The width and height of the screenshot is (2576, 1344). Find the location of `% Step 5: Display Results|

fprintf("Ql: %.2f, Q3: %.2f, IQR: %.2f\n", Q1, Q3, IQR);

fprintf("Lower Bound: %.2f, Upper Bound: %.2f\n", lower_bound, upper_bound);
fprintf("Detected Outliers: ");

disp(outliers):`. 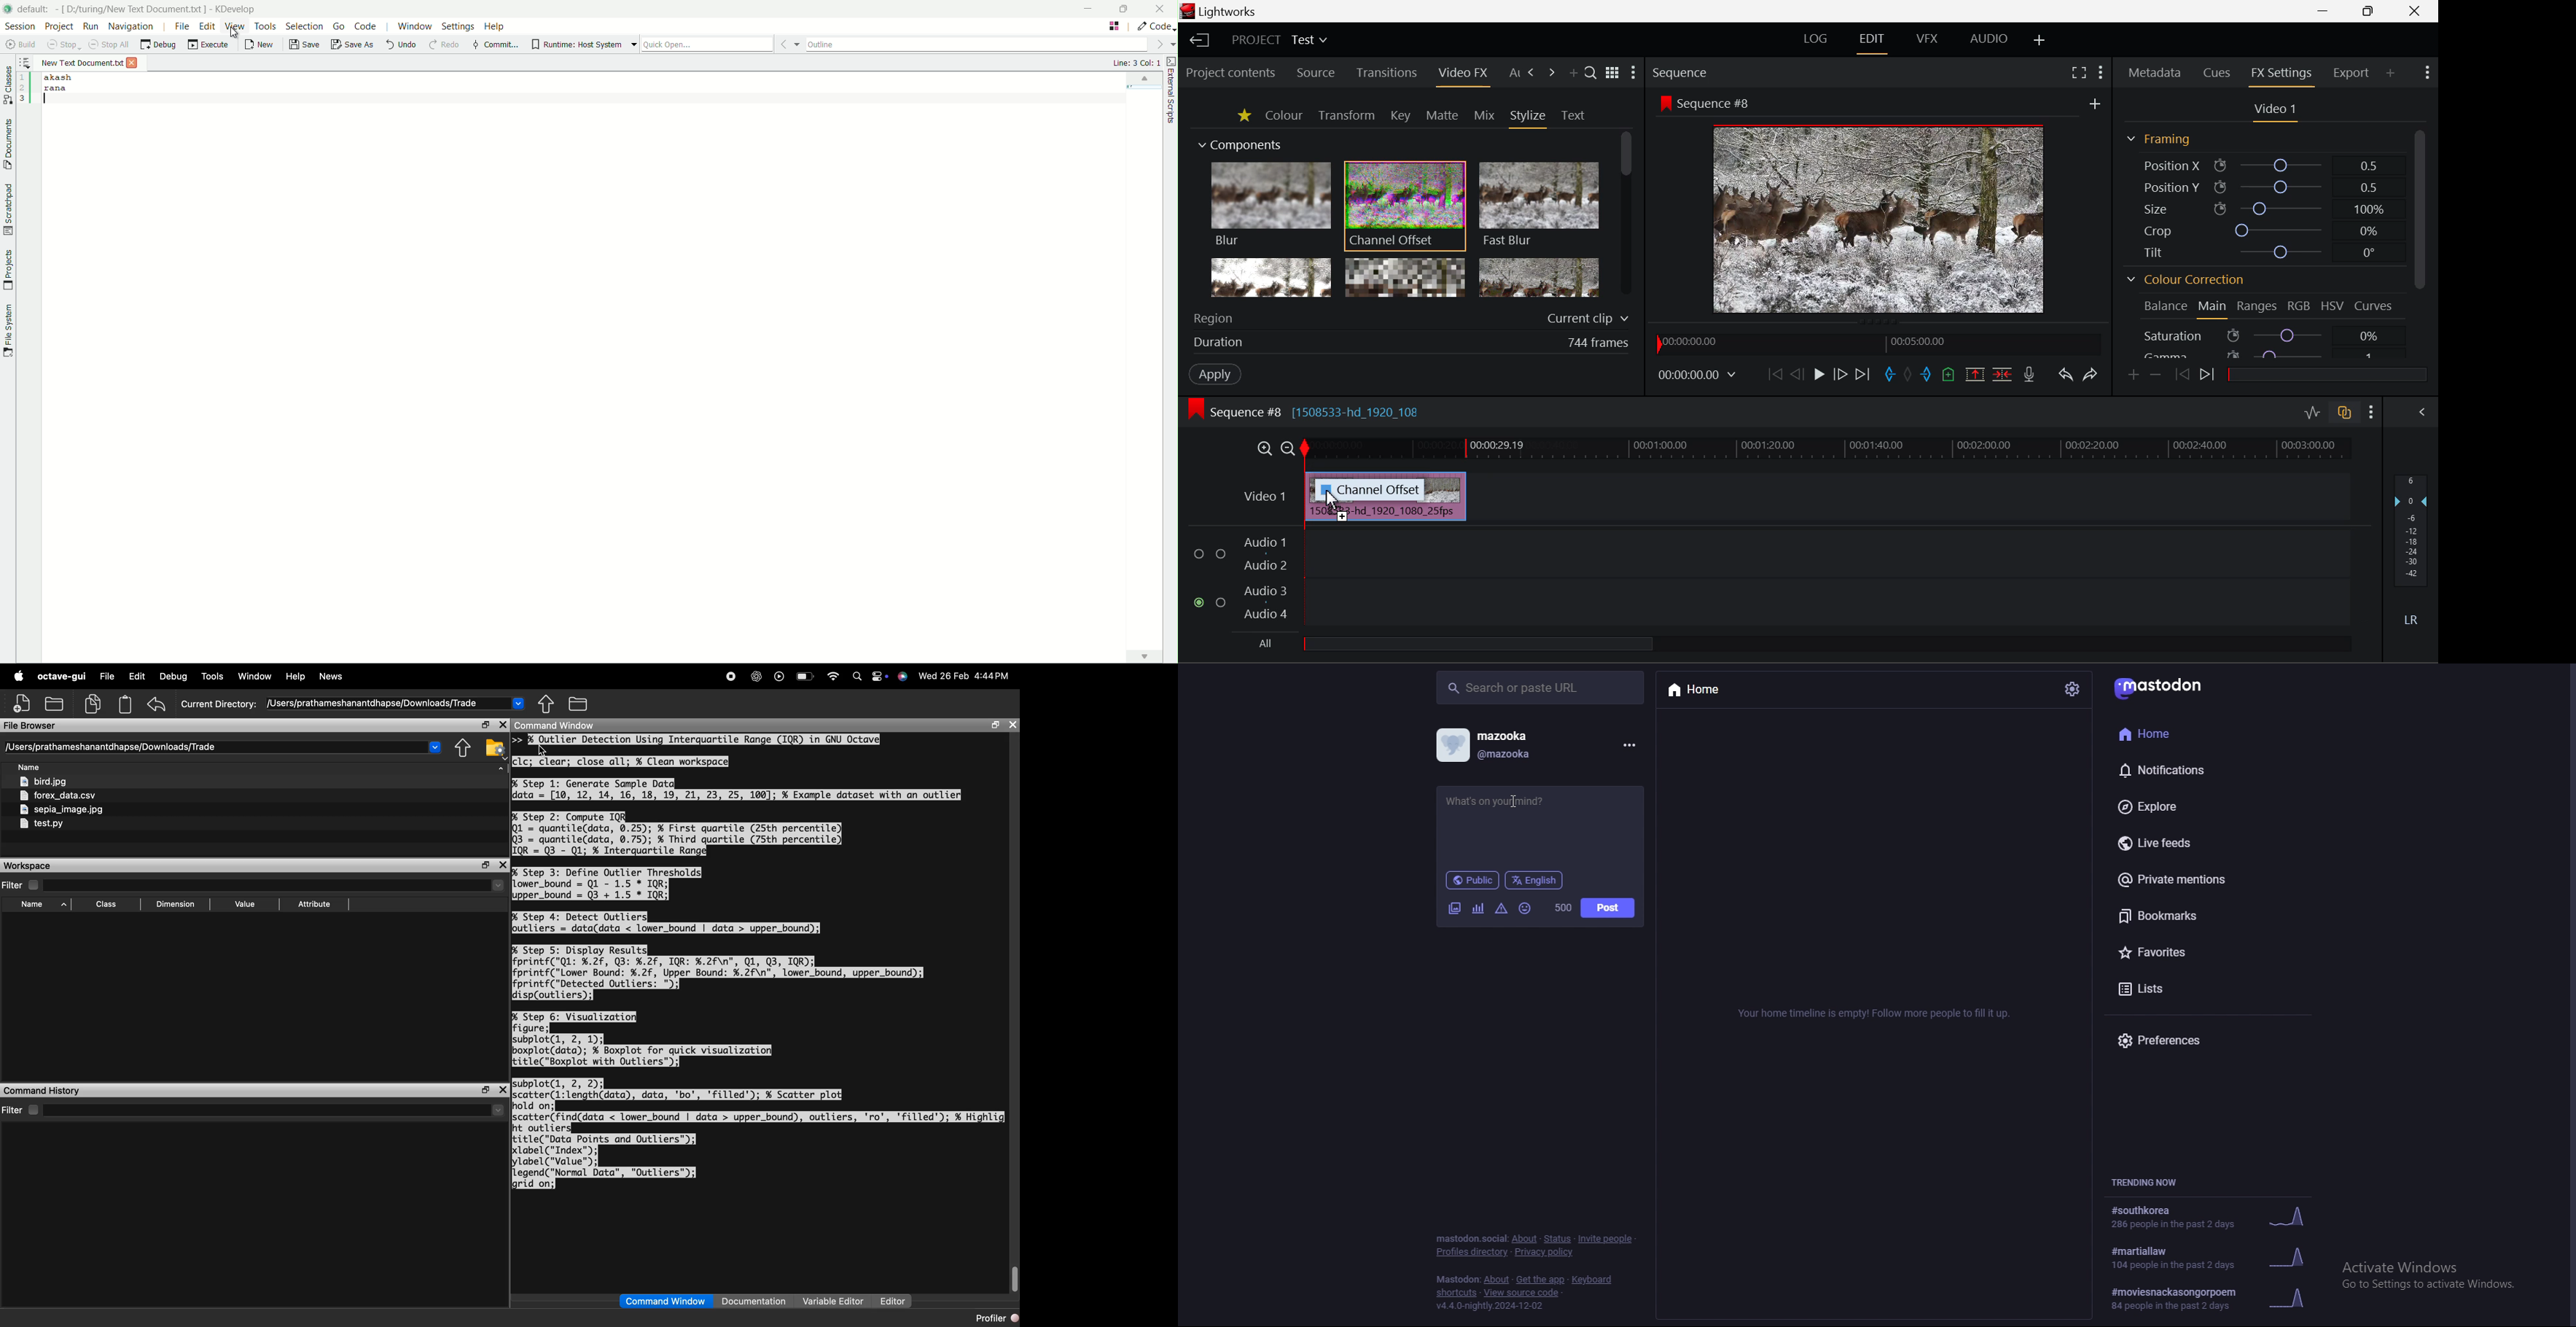

% Step 5: Display Results|

fprintf("Ql: %.2f, Q3: %.2f, IQR: %.2f\n", Q1, Q3, IQR);

fprintf("Lower Bound: %.2f, Upper Bound: %.2f\n", lower_bound, upper_bound);
fprintf("Detected Outliers: ");

disp(outliers): is located at coordinates (718, 972).